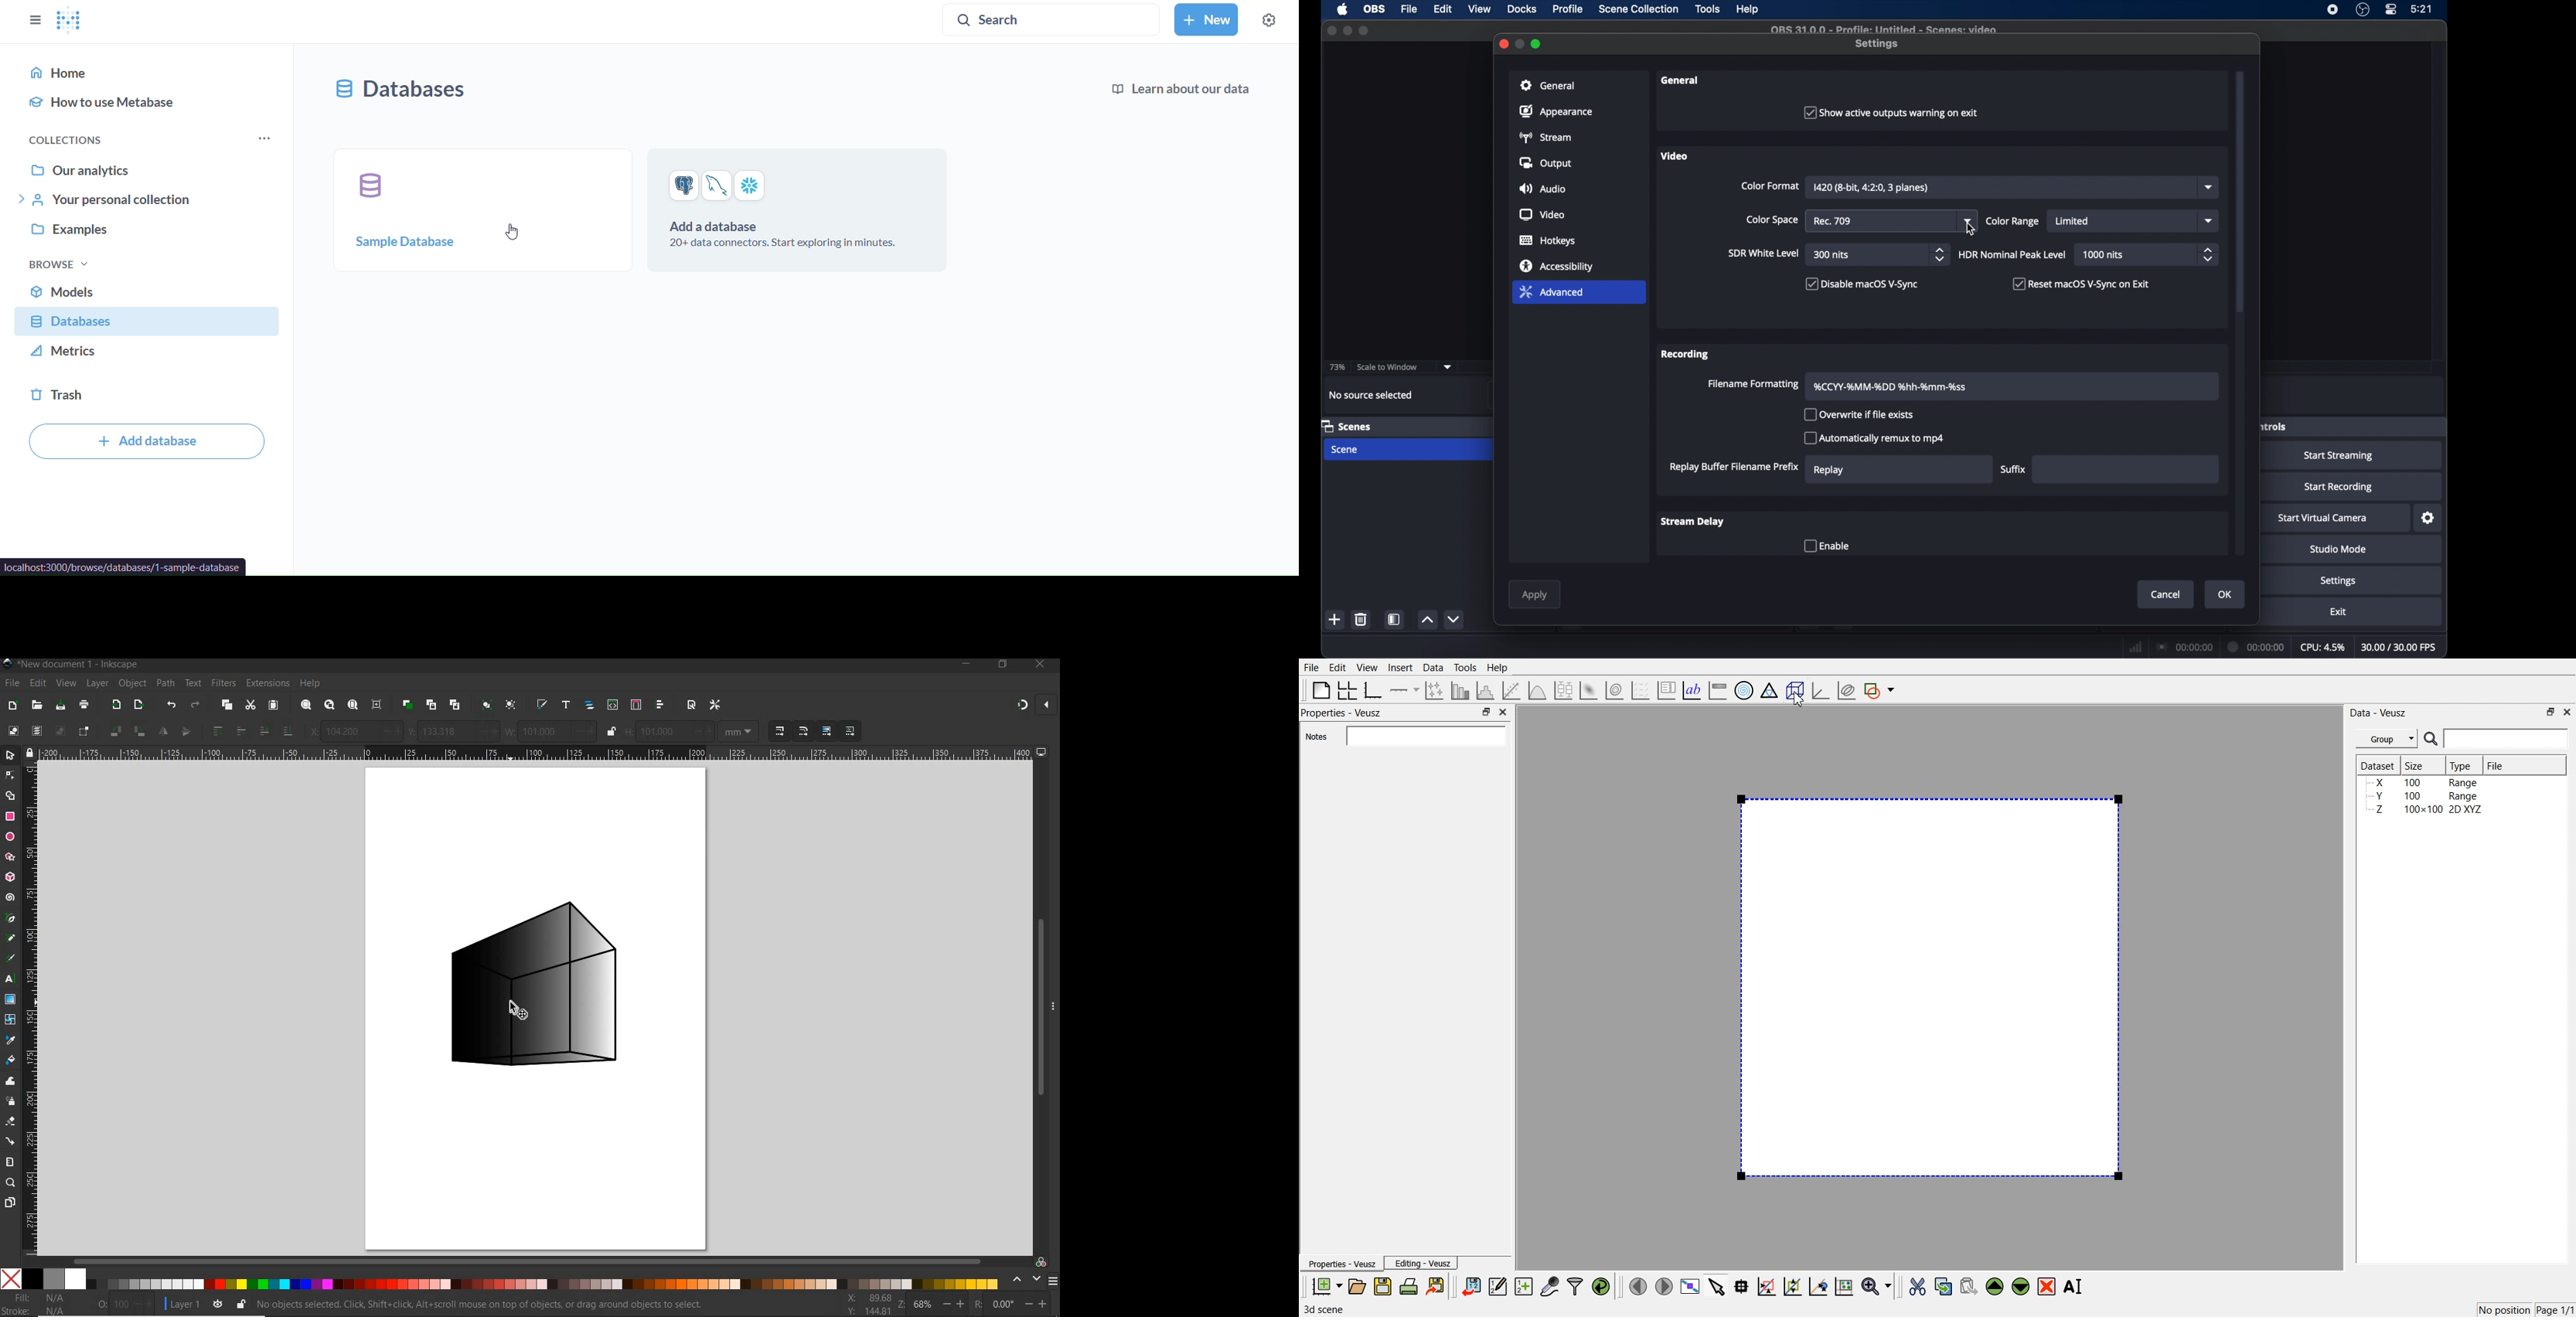  What do you see at coordinates (2104, 255) in the screenshot?
I see `1000 nits` at bounding box center [2104, 255].